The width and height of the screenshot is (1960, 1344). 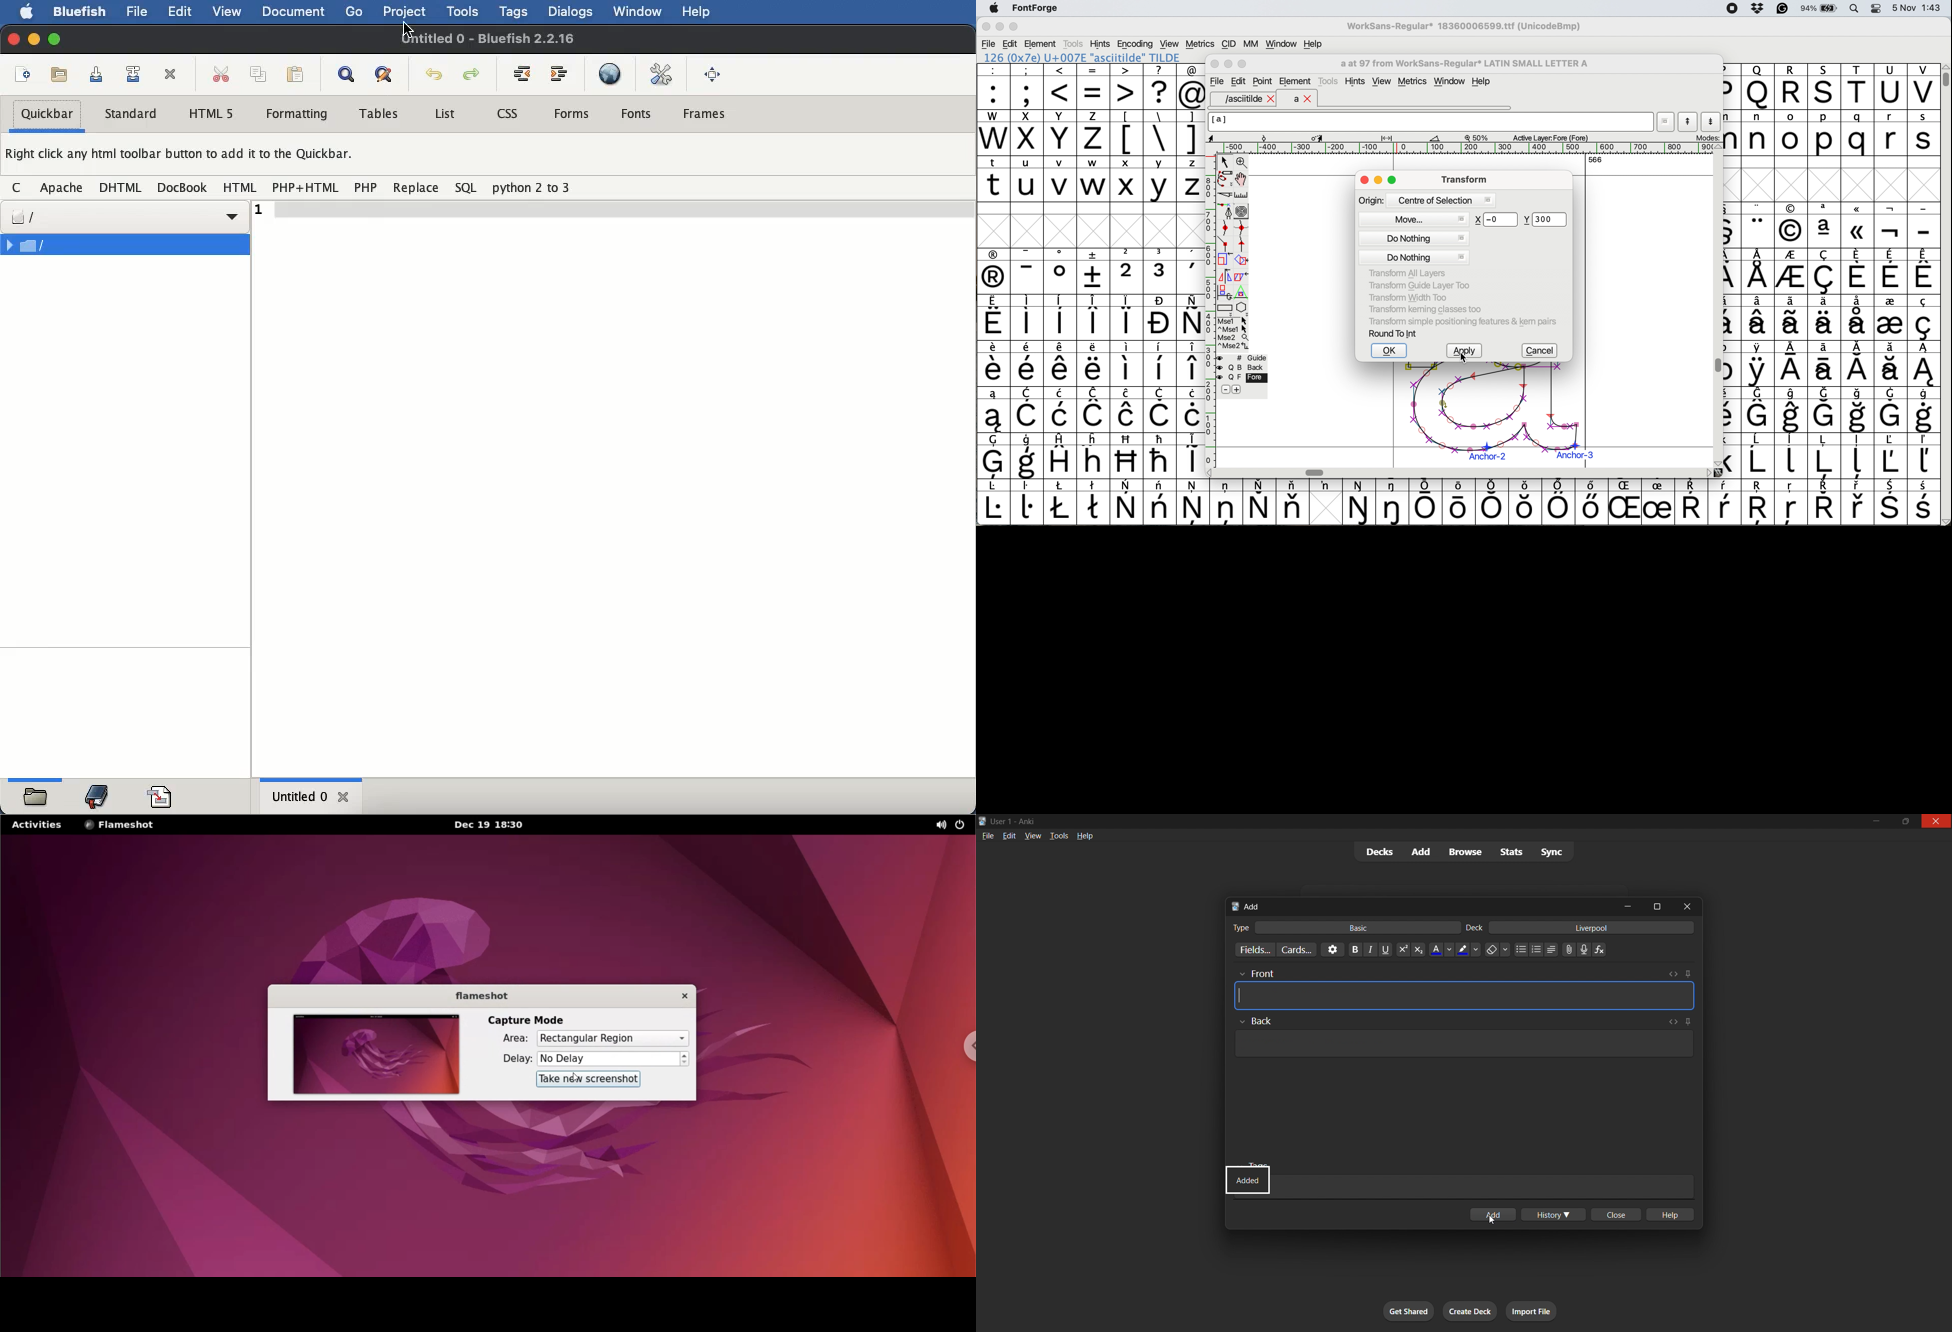 What do you see at coordinates (1946, 521) in the screenshot?
I see `scroll button` at bounding box center [1946, 521].